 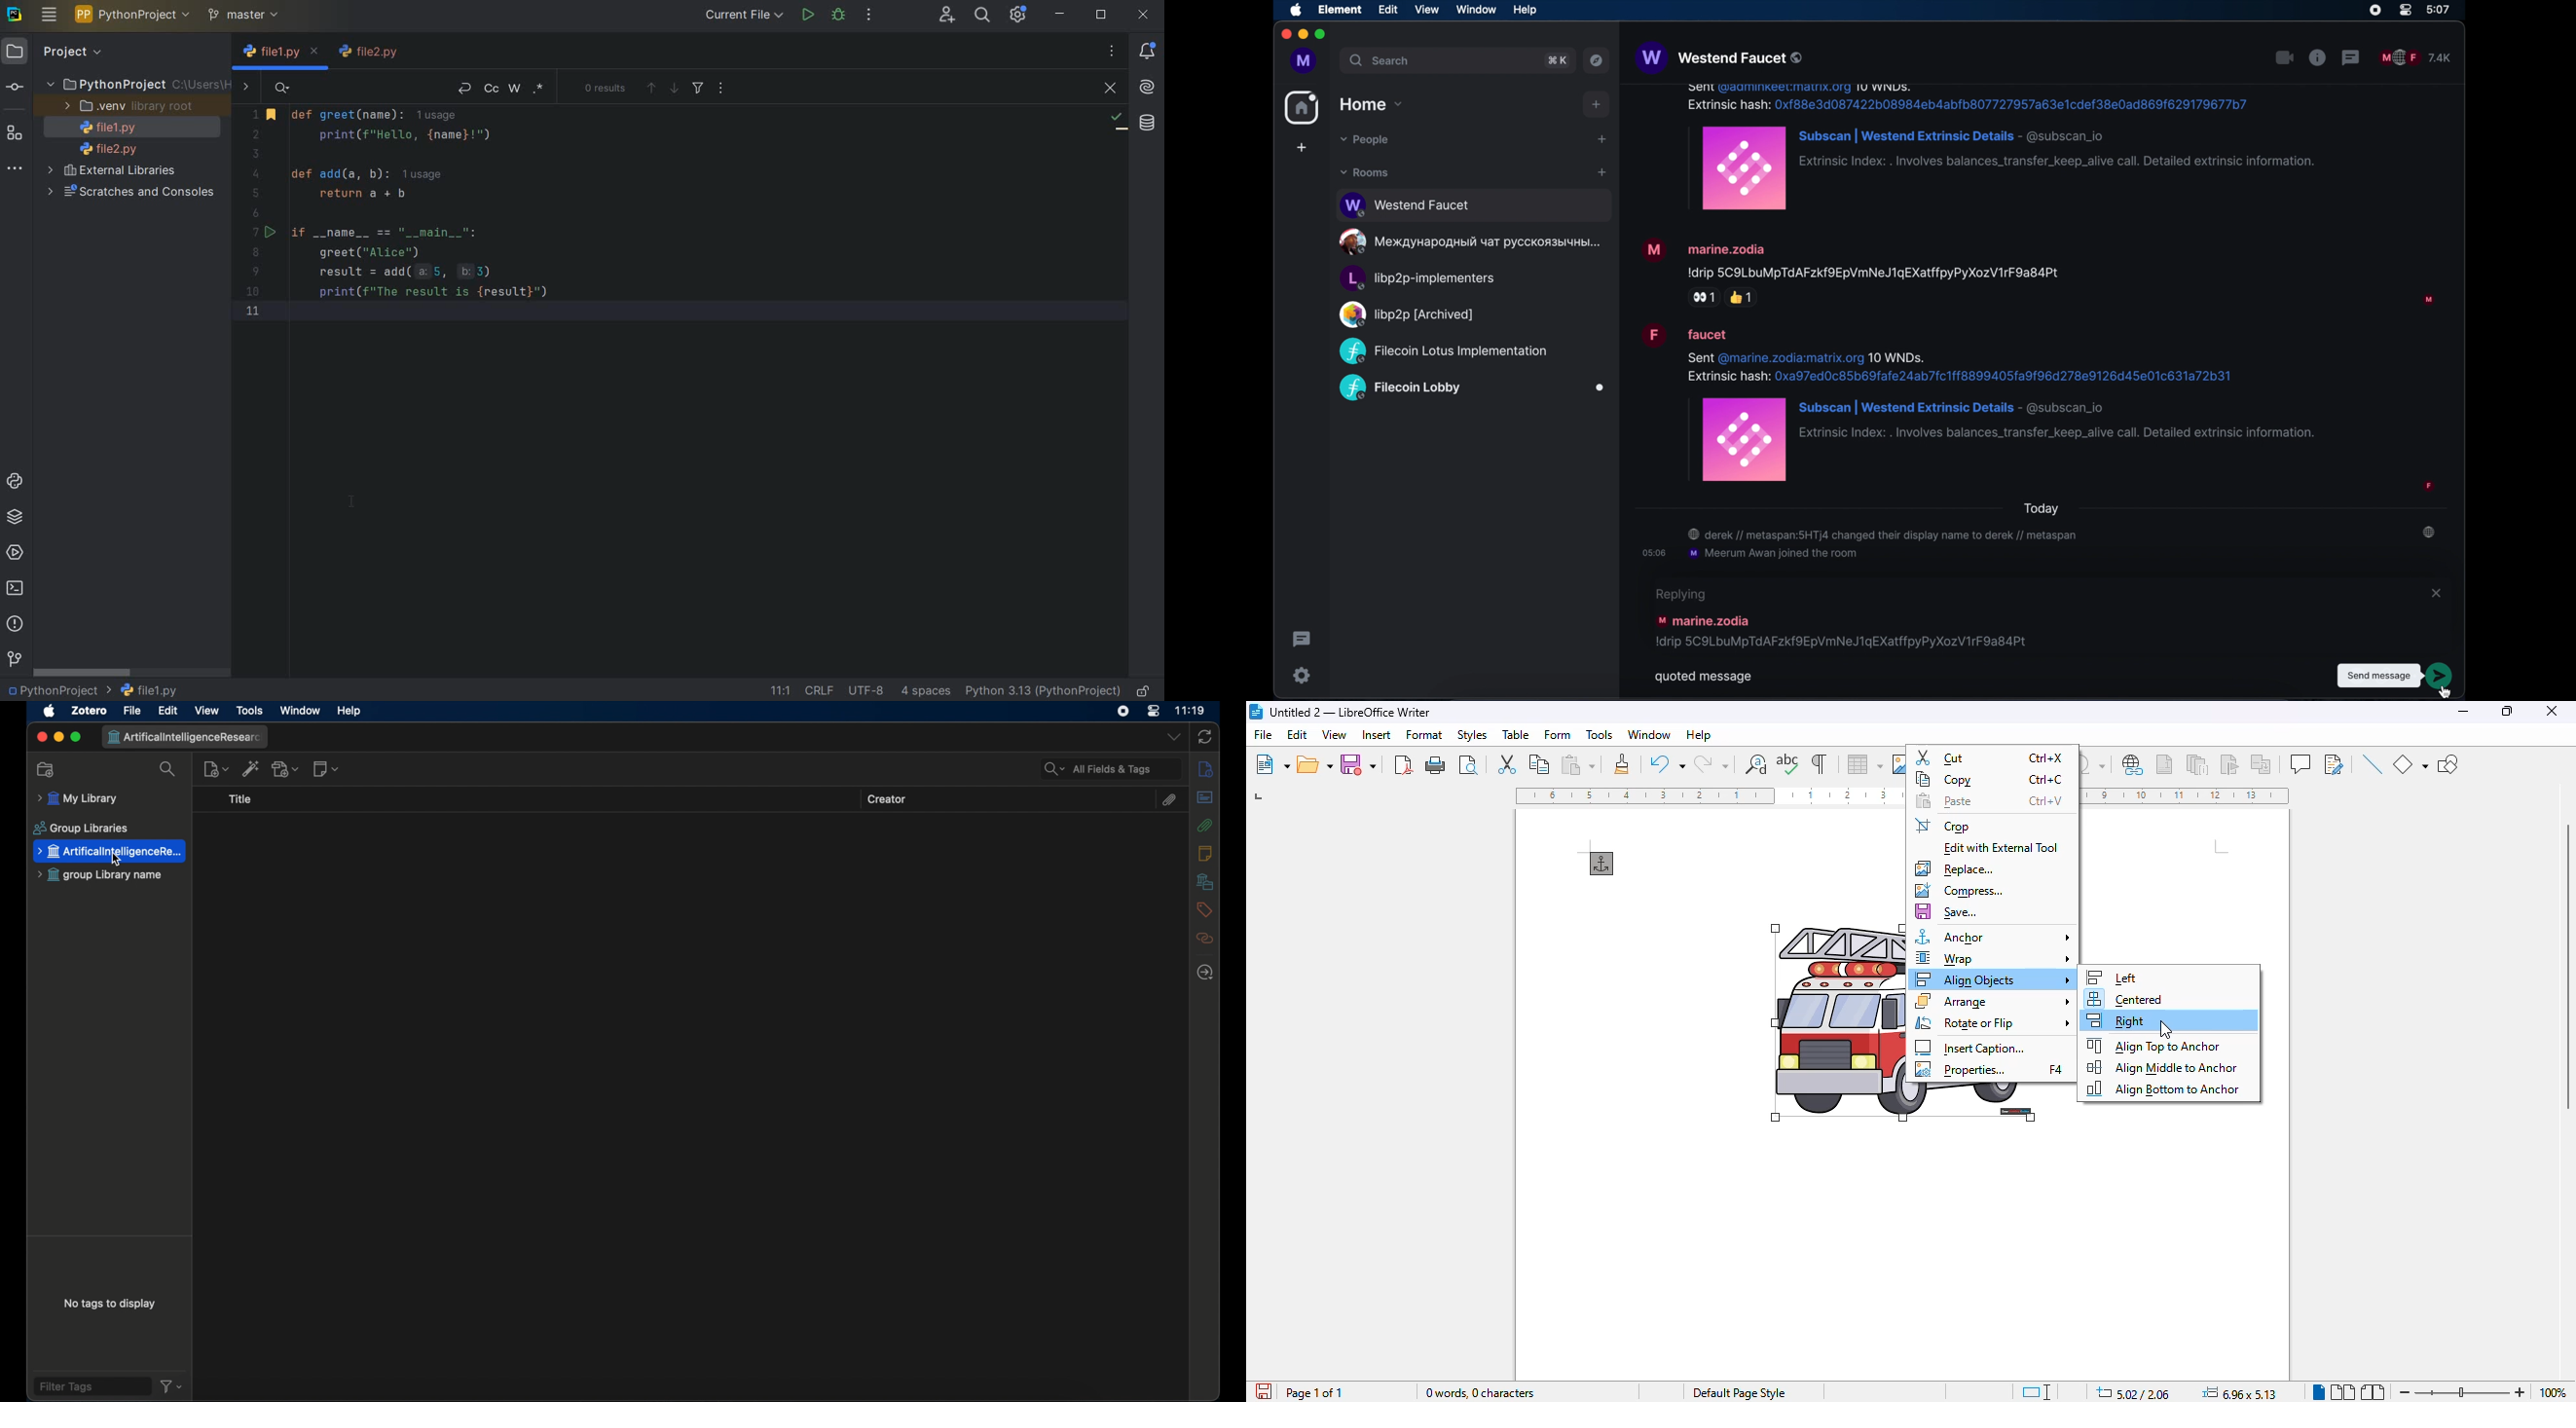 What do you see at coordinates (925, 692) in the screenshot?
I see `INDENT` at bounding box center [925, 692].